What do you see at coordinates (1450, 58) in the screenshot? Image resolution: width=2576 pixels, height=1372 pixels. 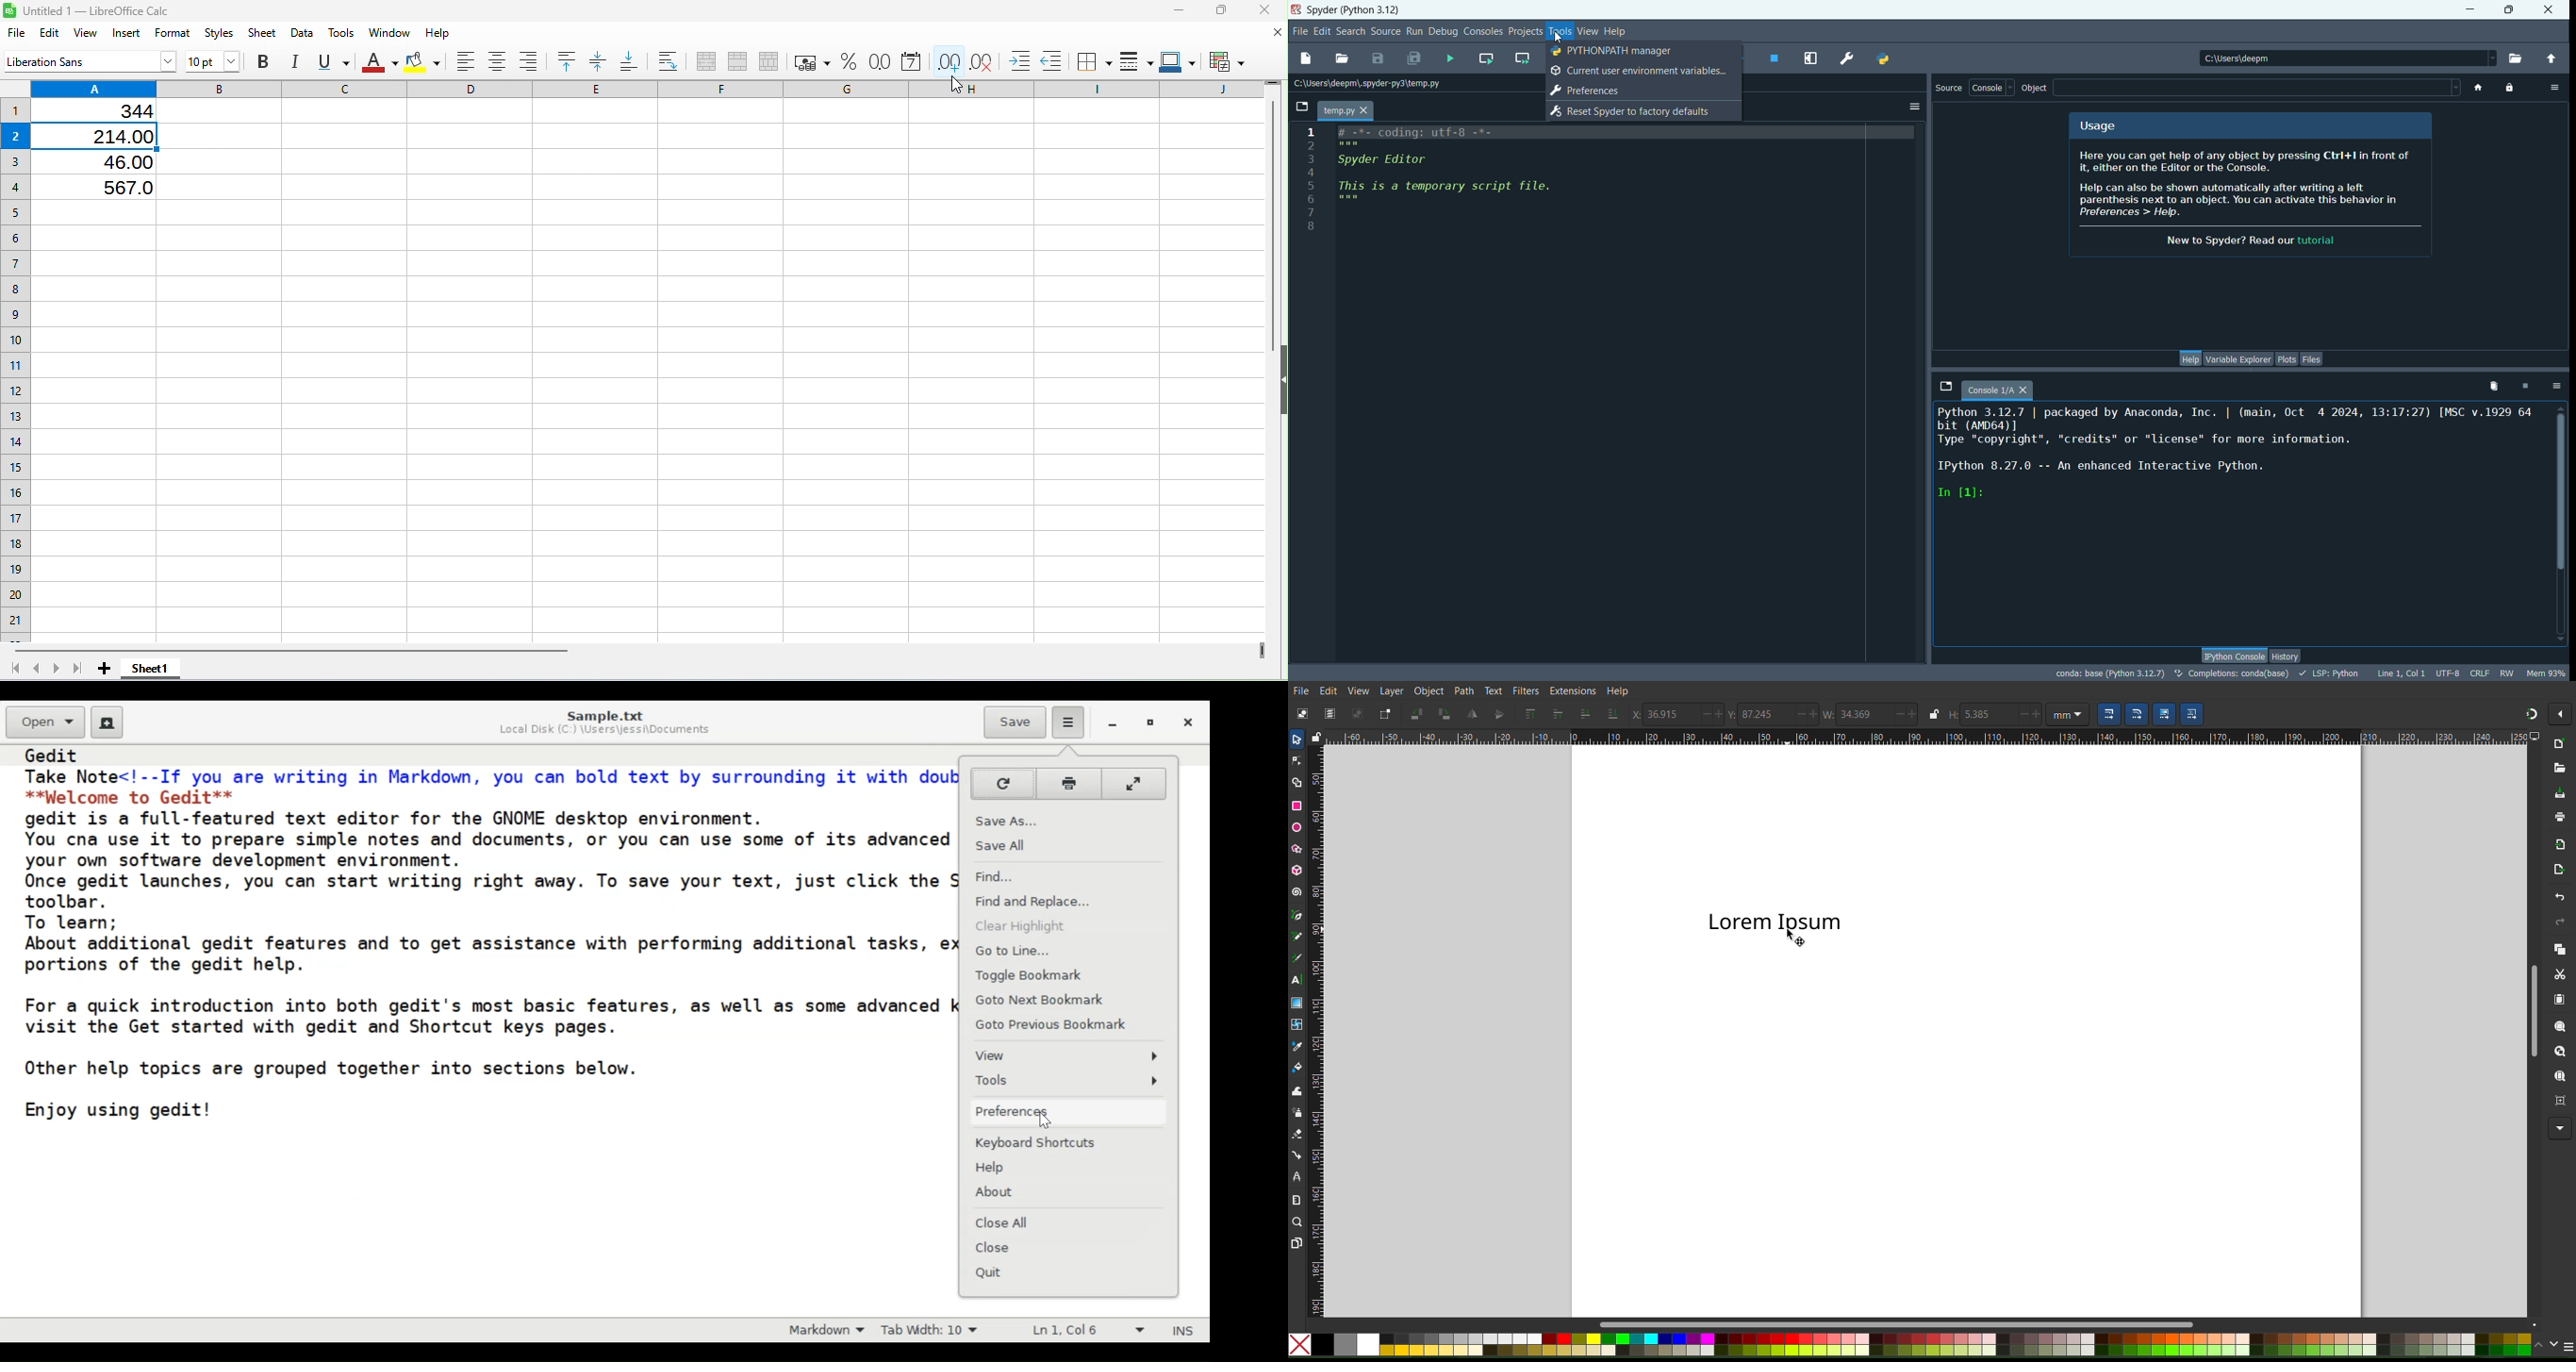 I see `run file` at bounding box center [1450, 58].